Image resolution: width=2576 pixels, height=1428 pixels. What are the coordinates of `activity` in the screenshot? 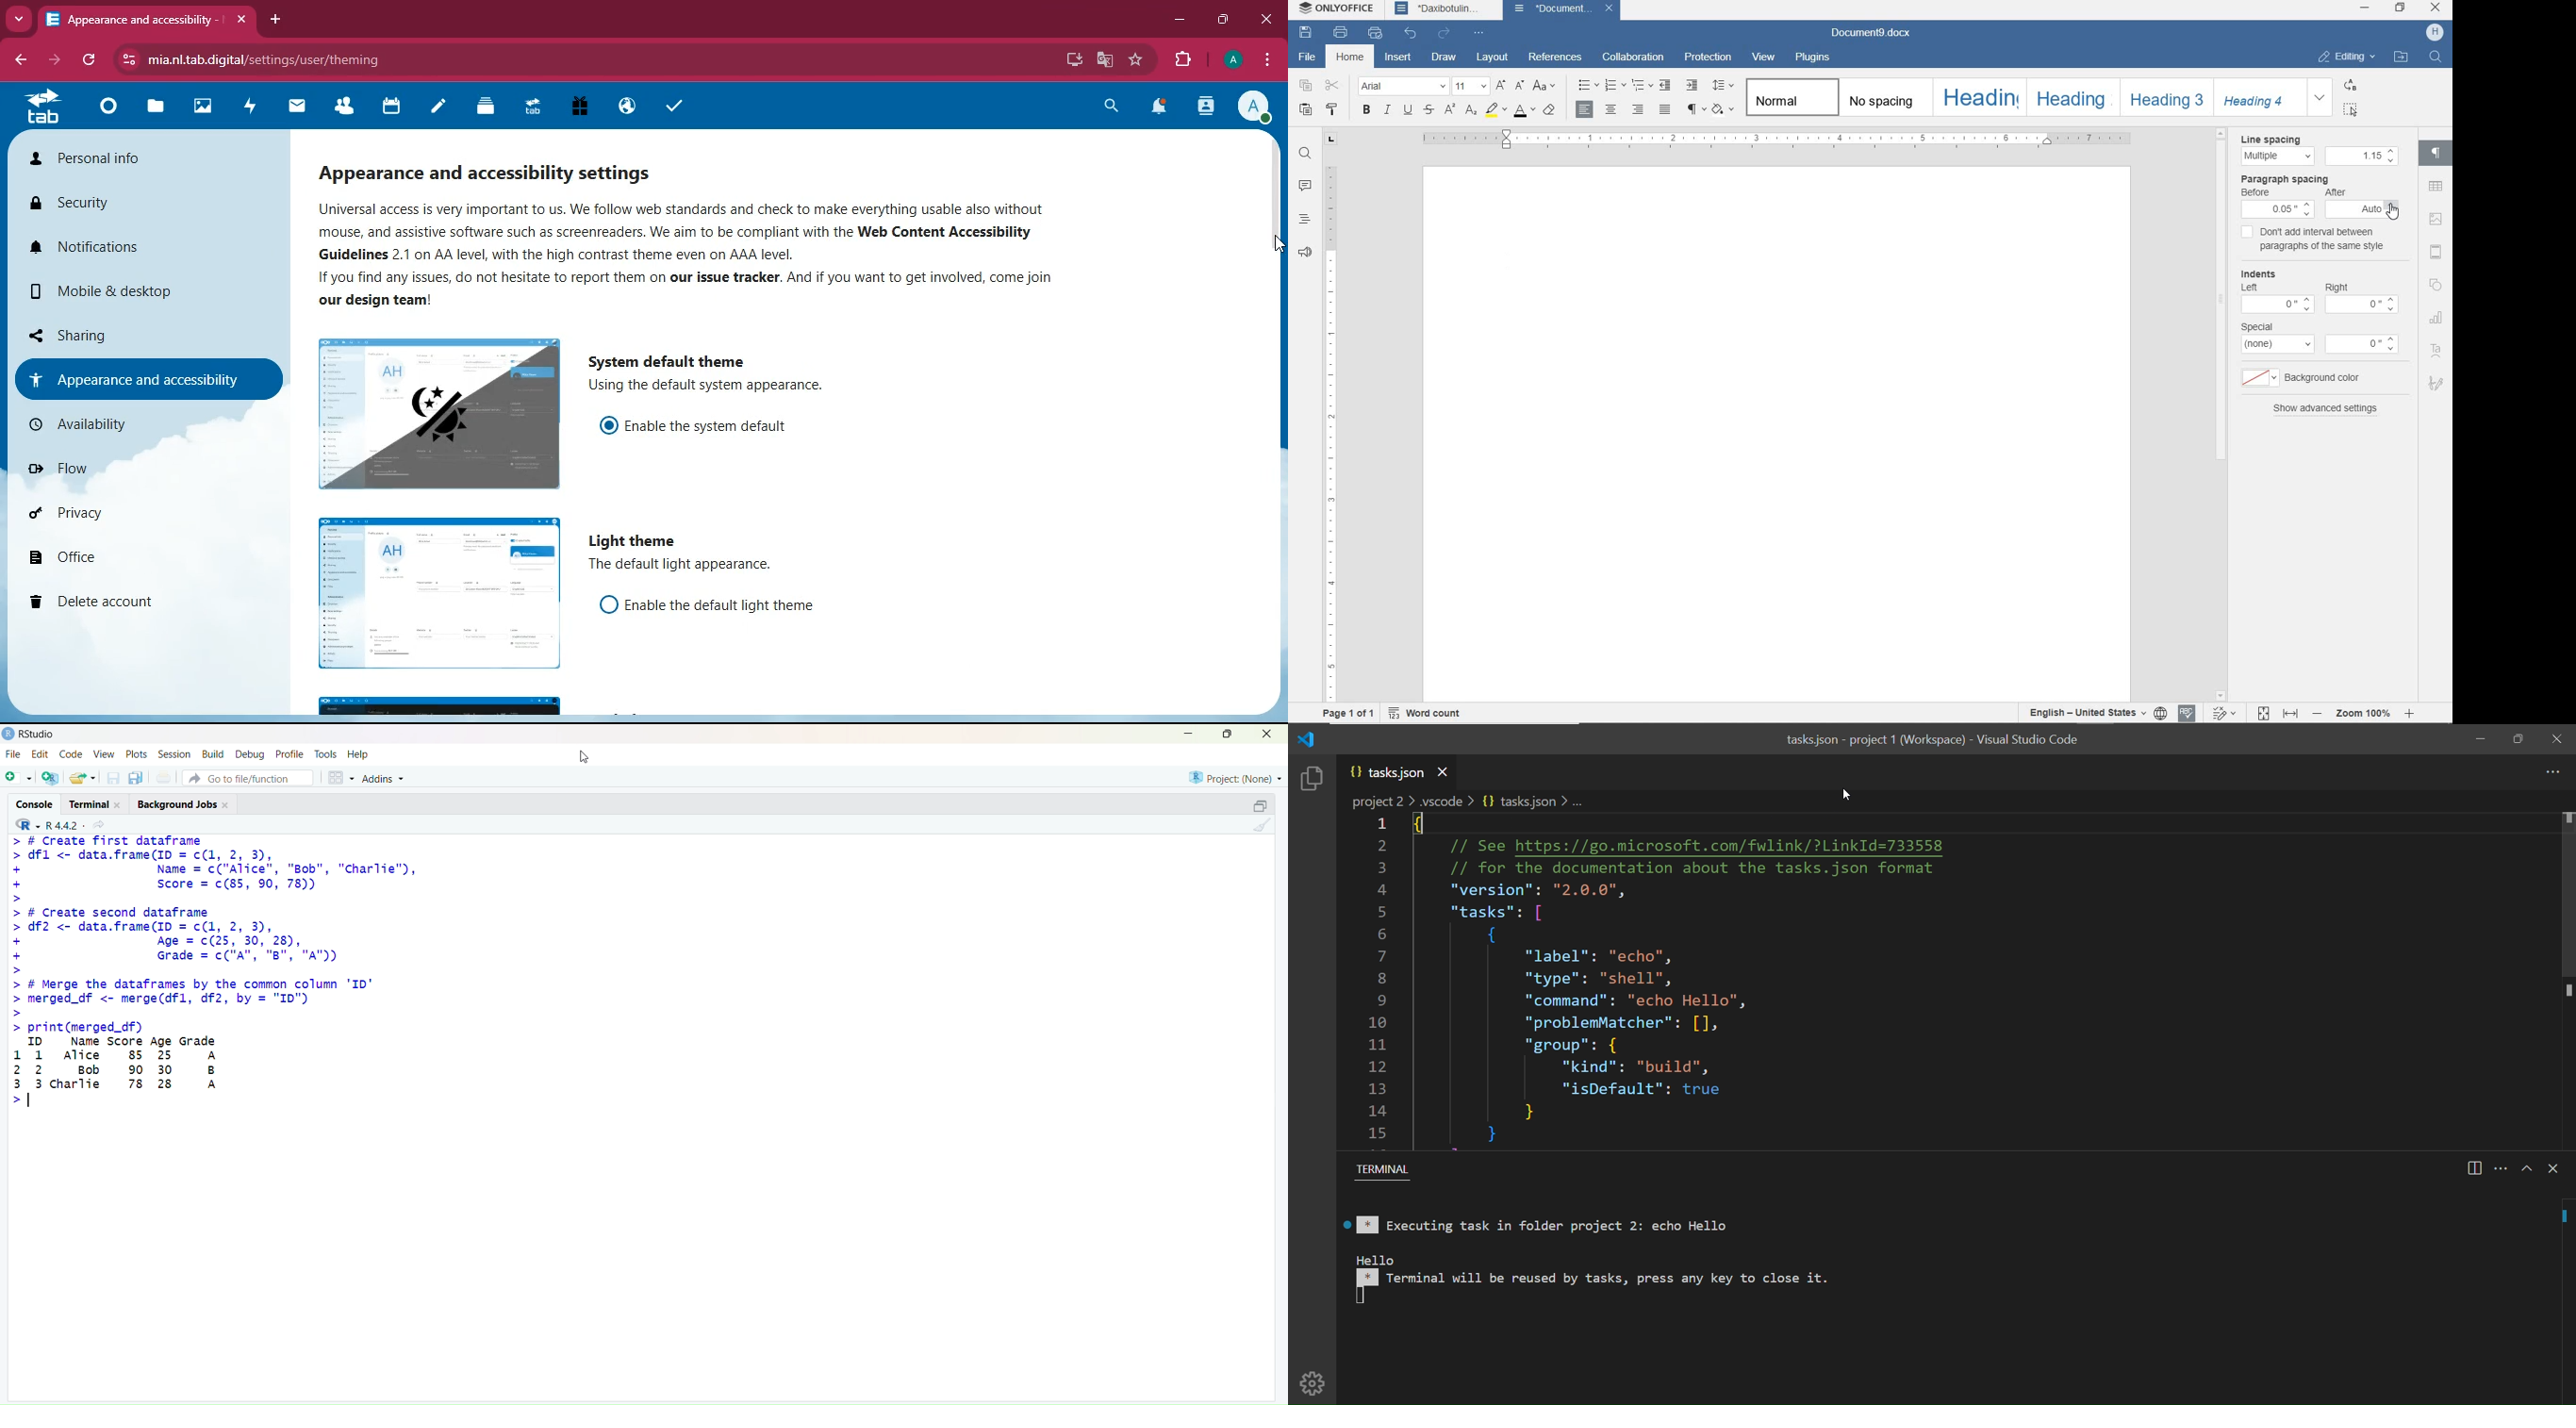 It's located at (1207, 107).